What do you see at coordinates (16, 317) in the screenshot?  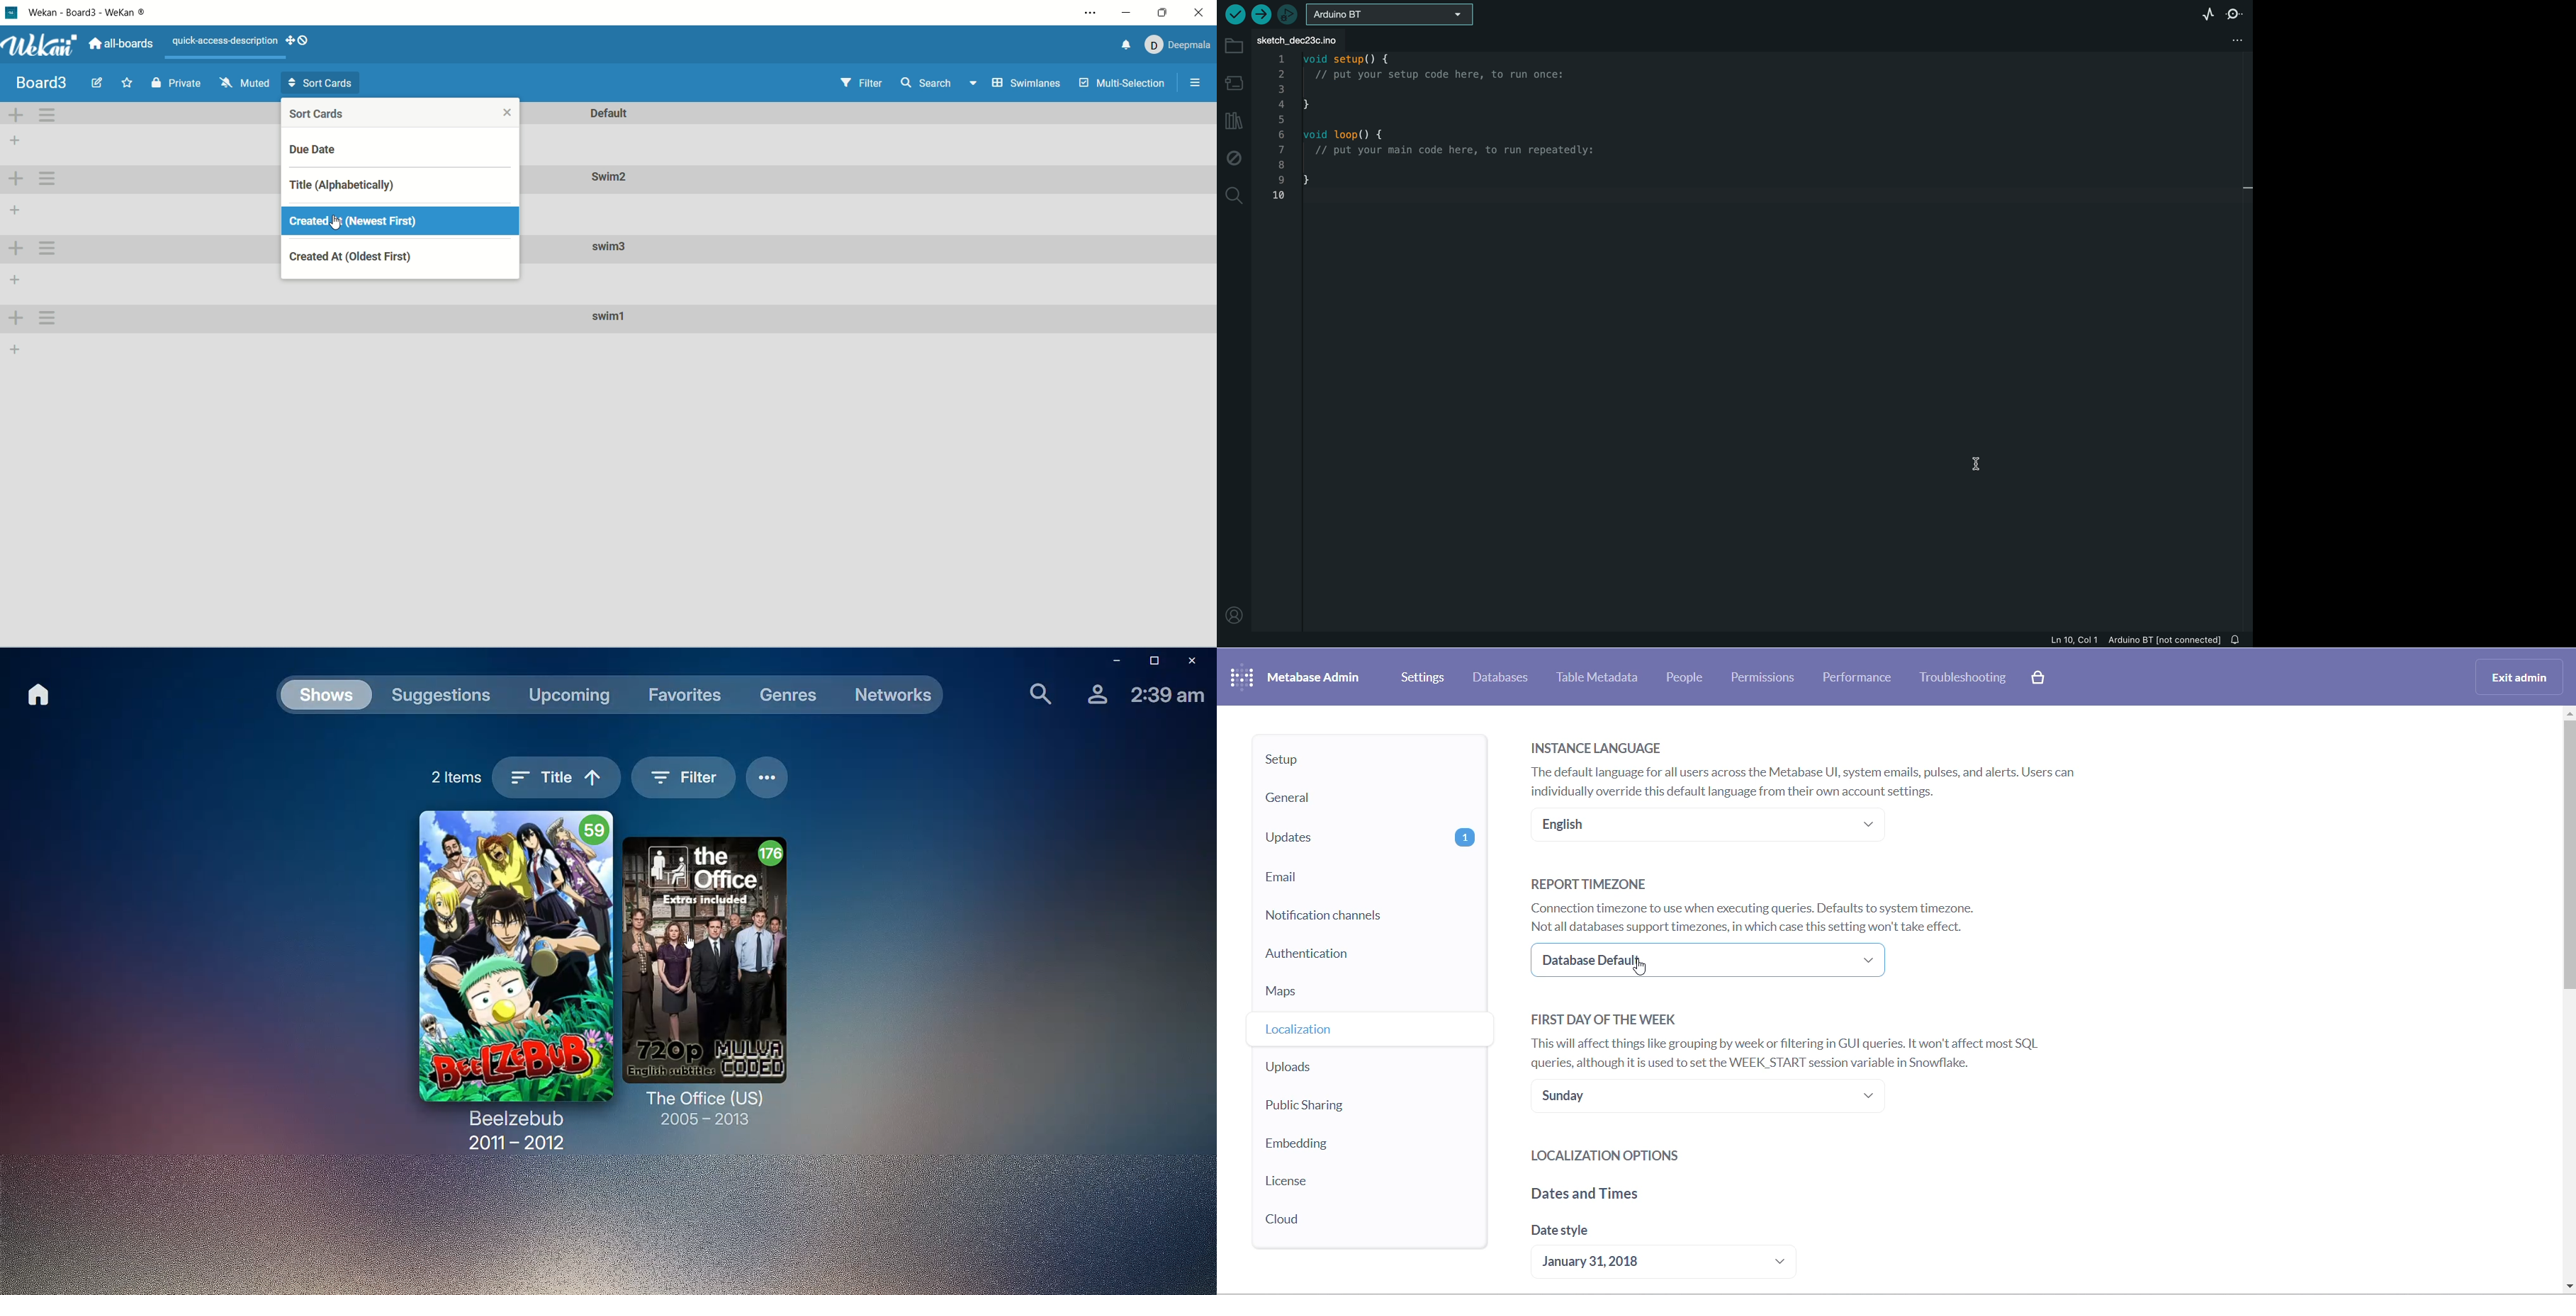 I see `add swimlane` at bounding box center [16, 317].